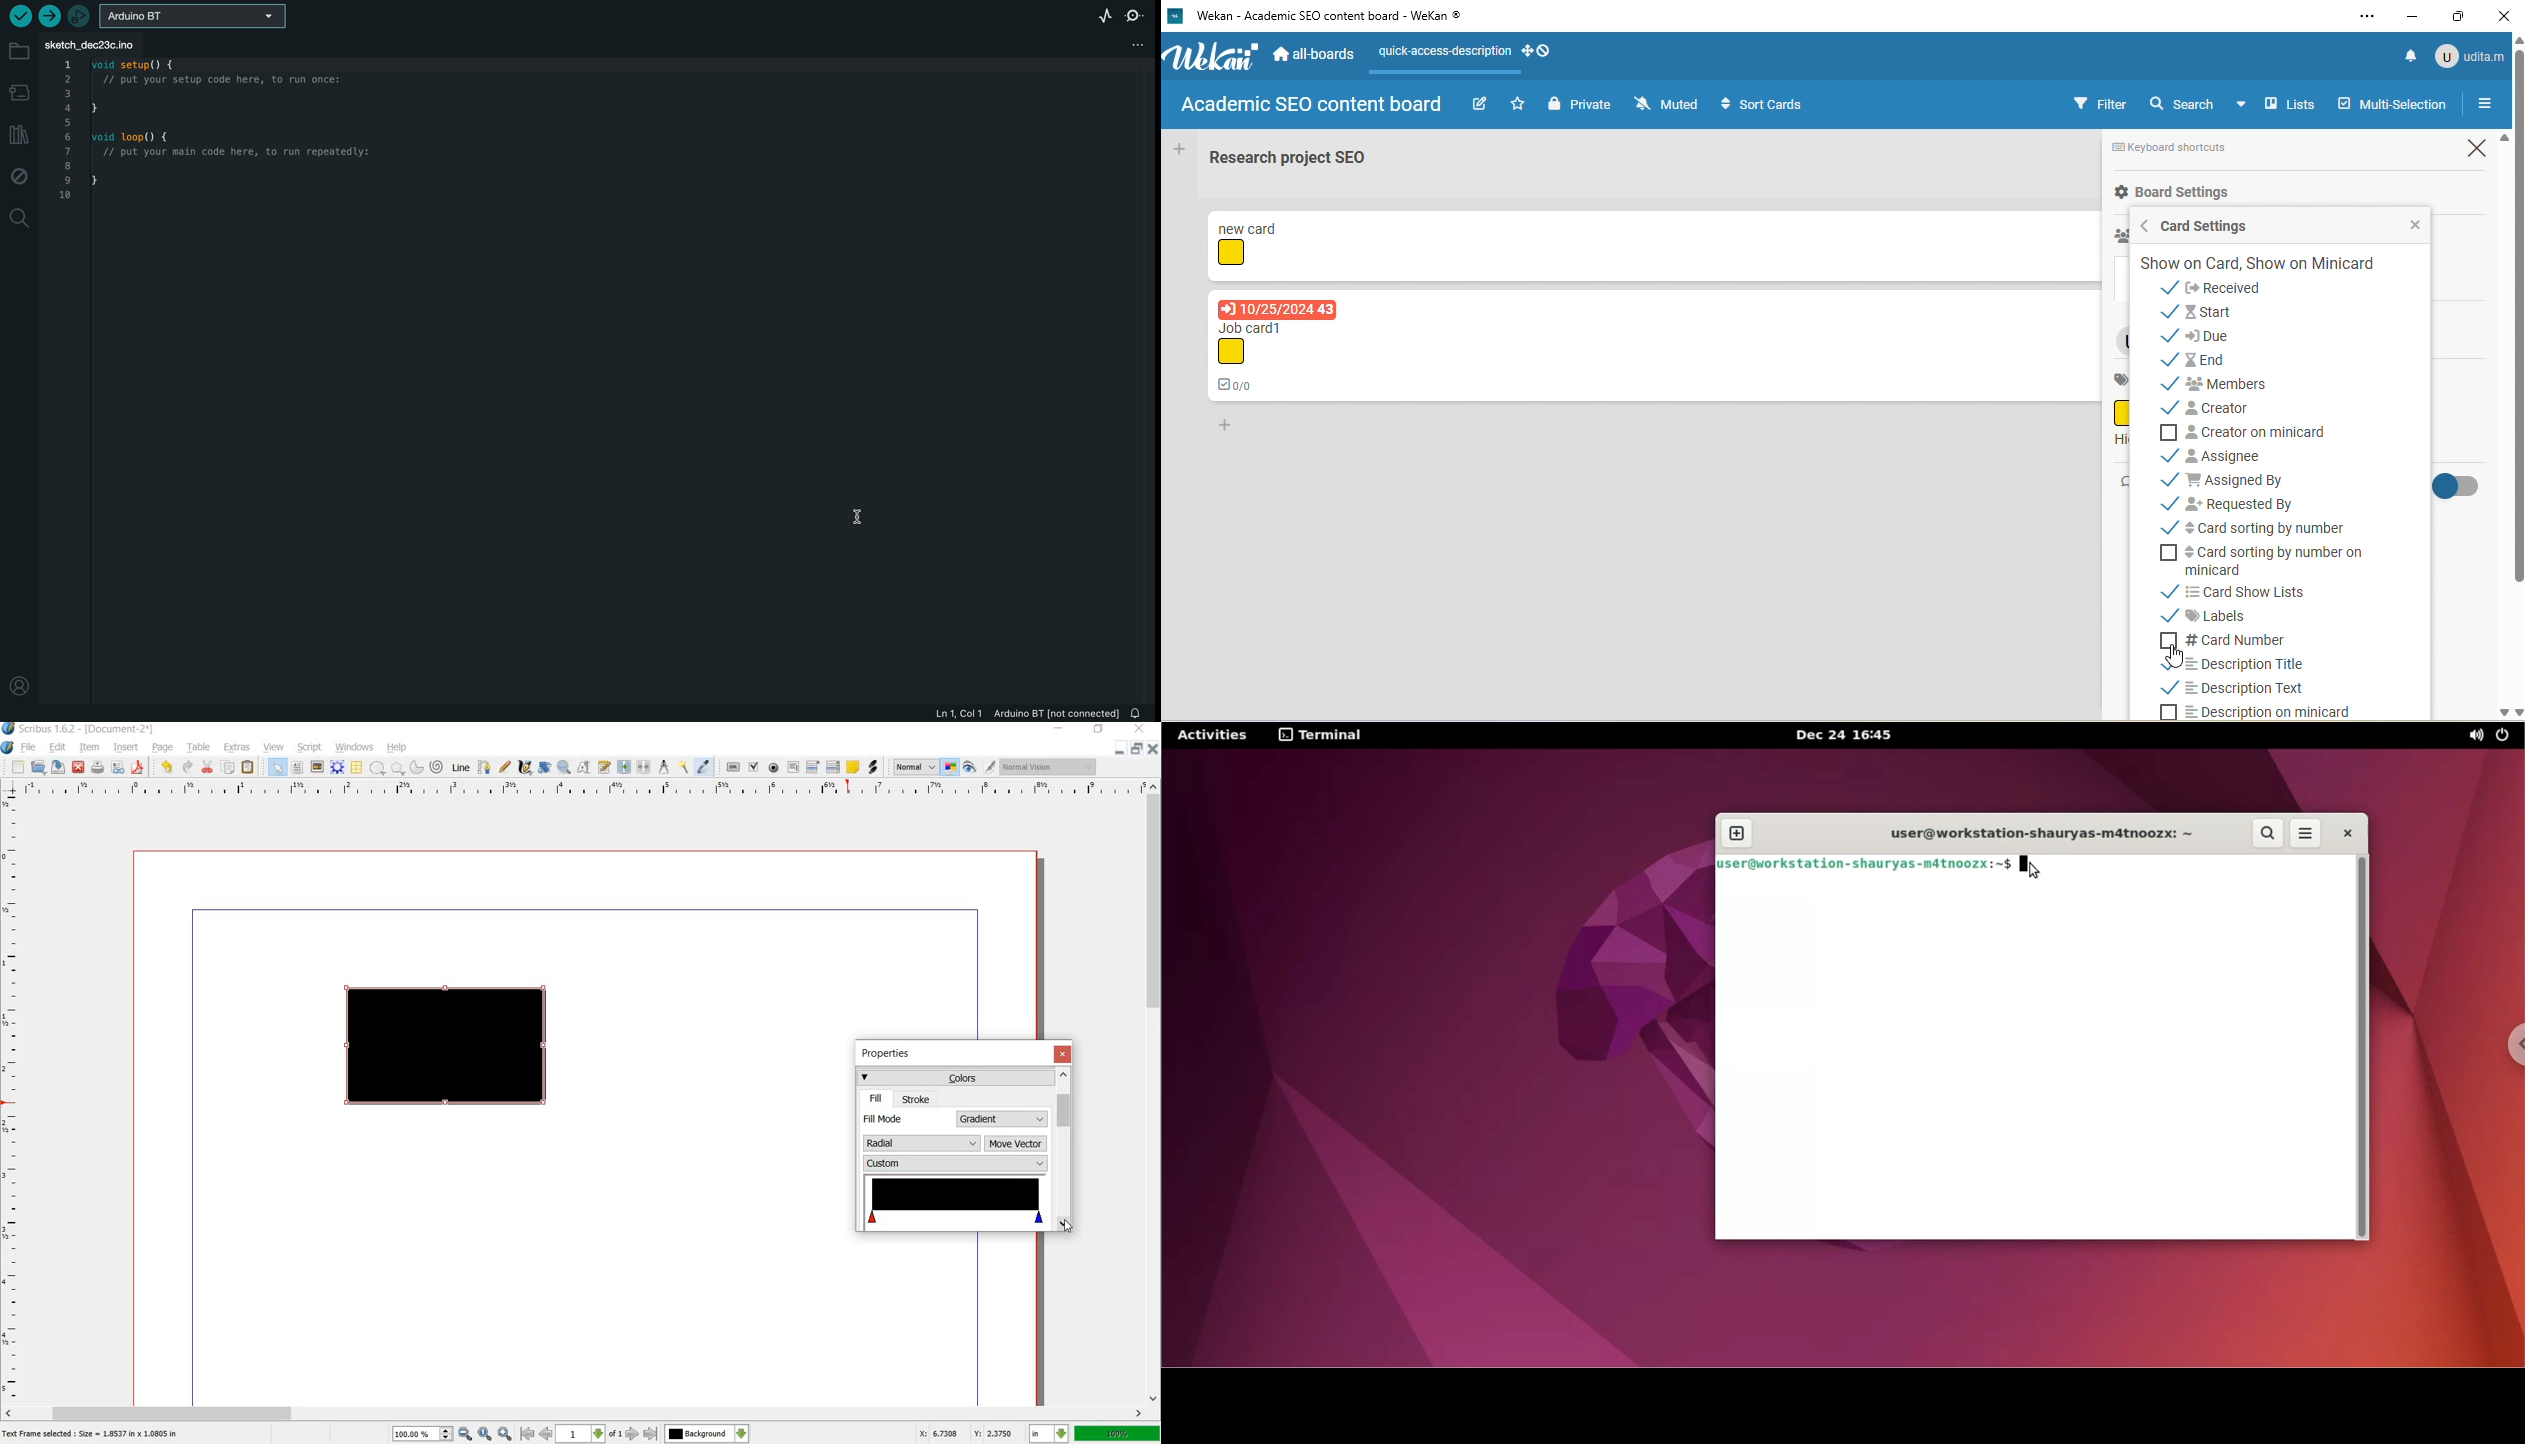 This screenshot has height=1456, width=2548. Describe the element at coordinates (624, 768) in the screenshot. I see `link text frame` at that location.